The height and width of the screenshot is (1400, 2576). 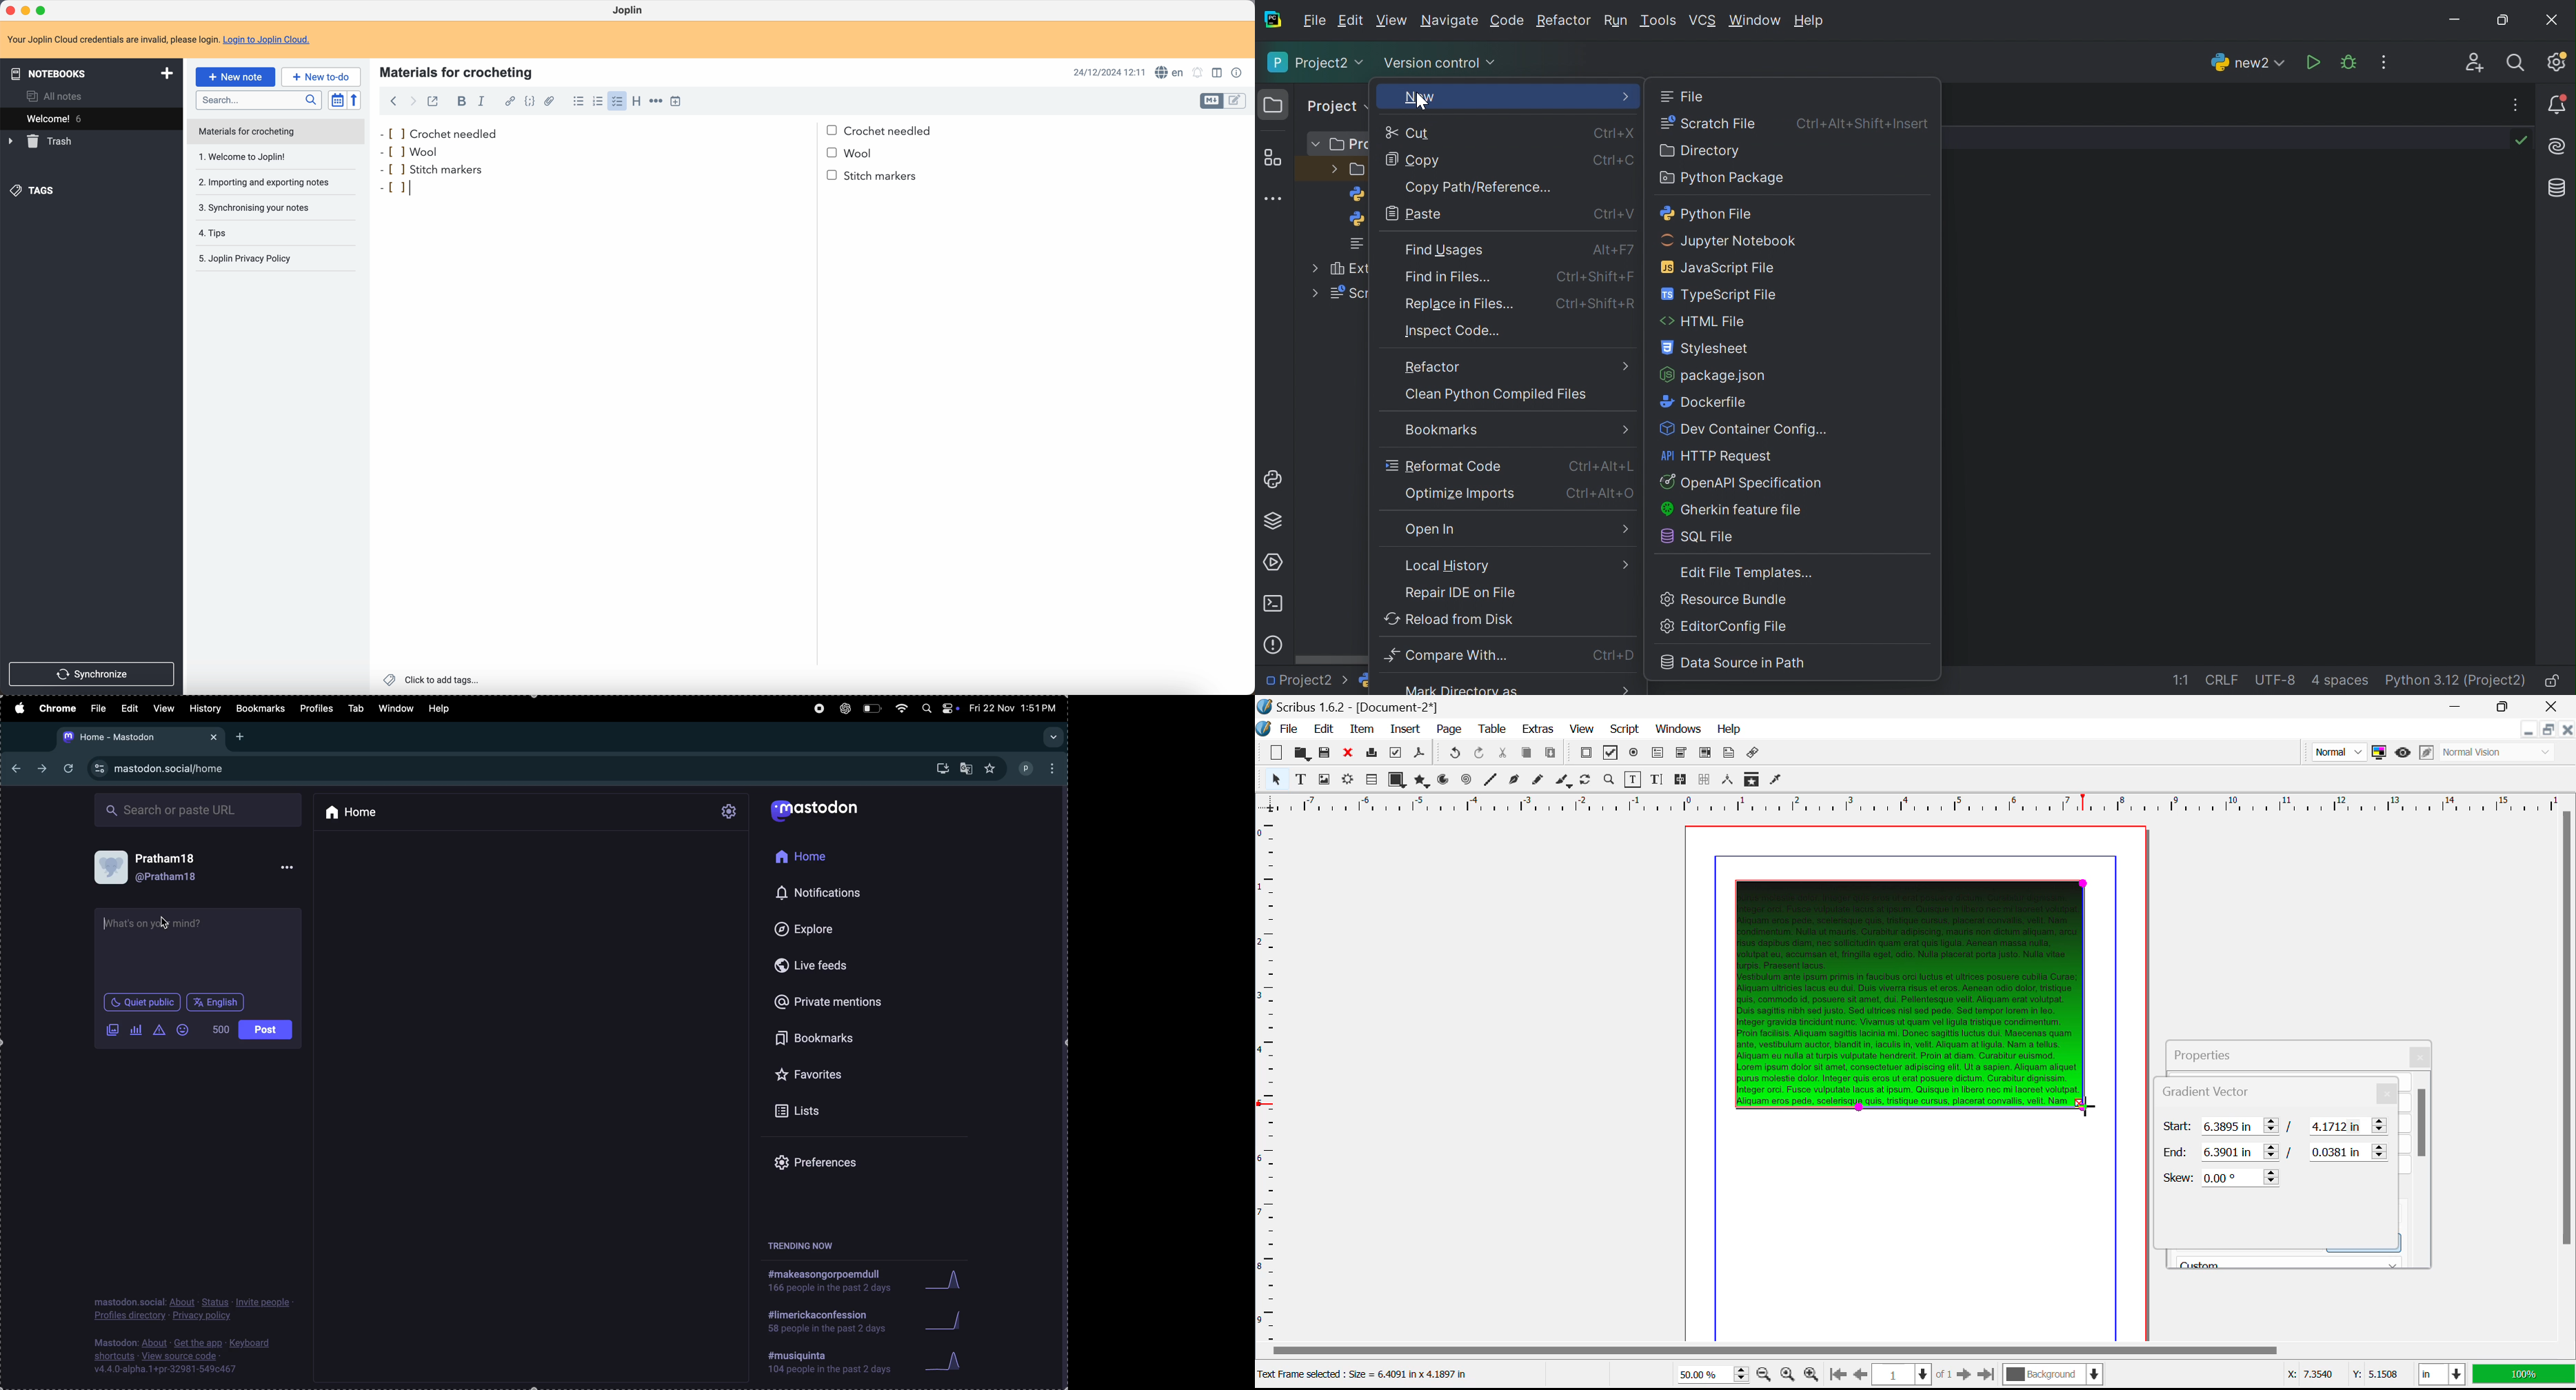 What do you see at coordinates (242, 736) in the screenshot?
I see `add new tab` at bounding box center [242, 736].